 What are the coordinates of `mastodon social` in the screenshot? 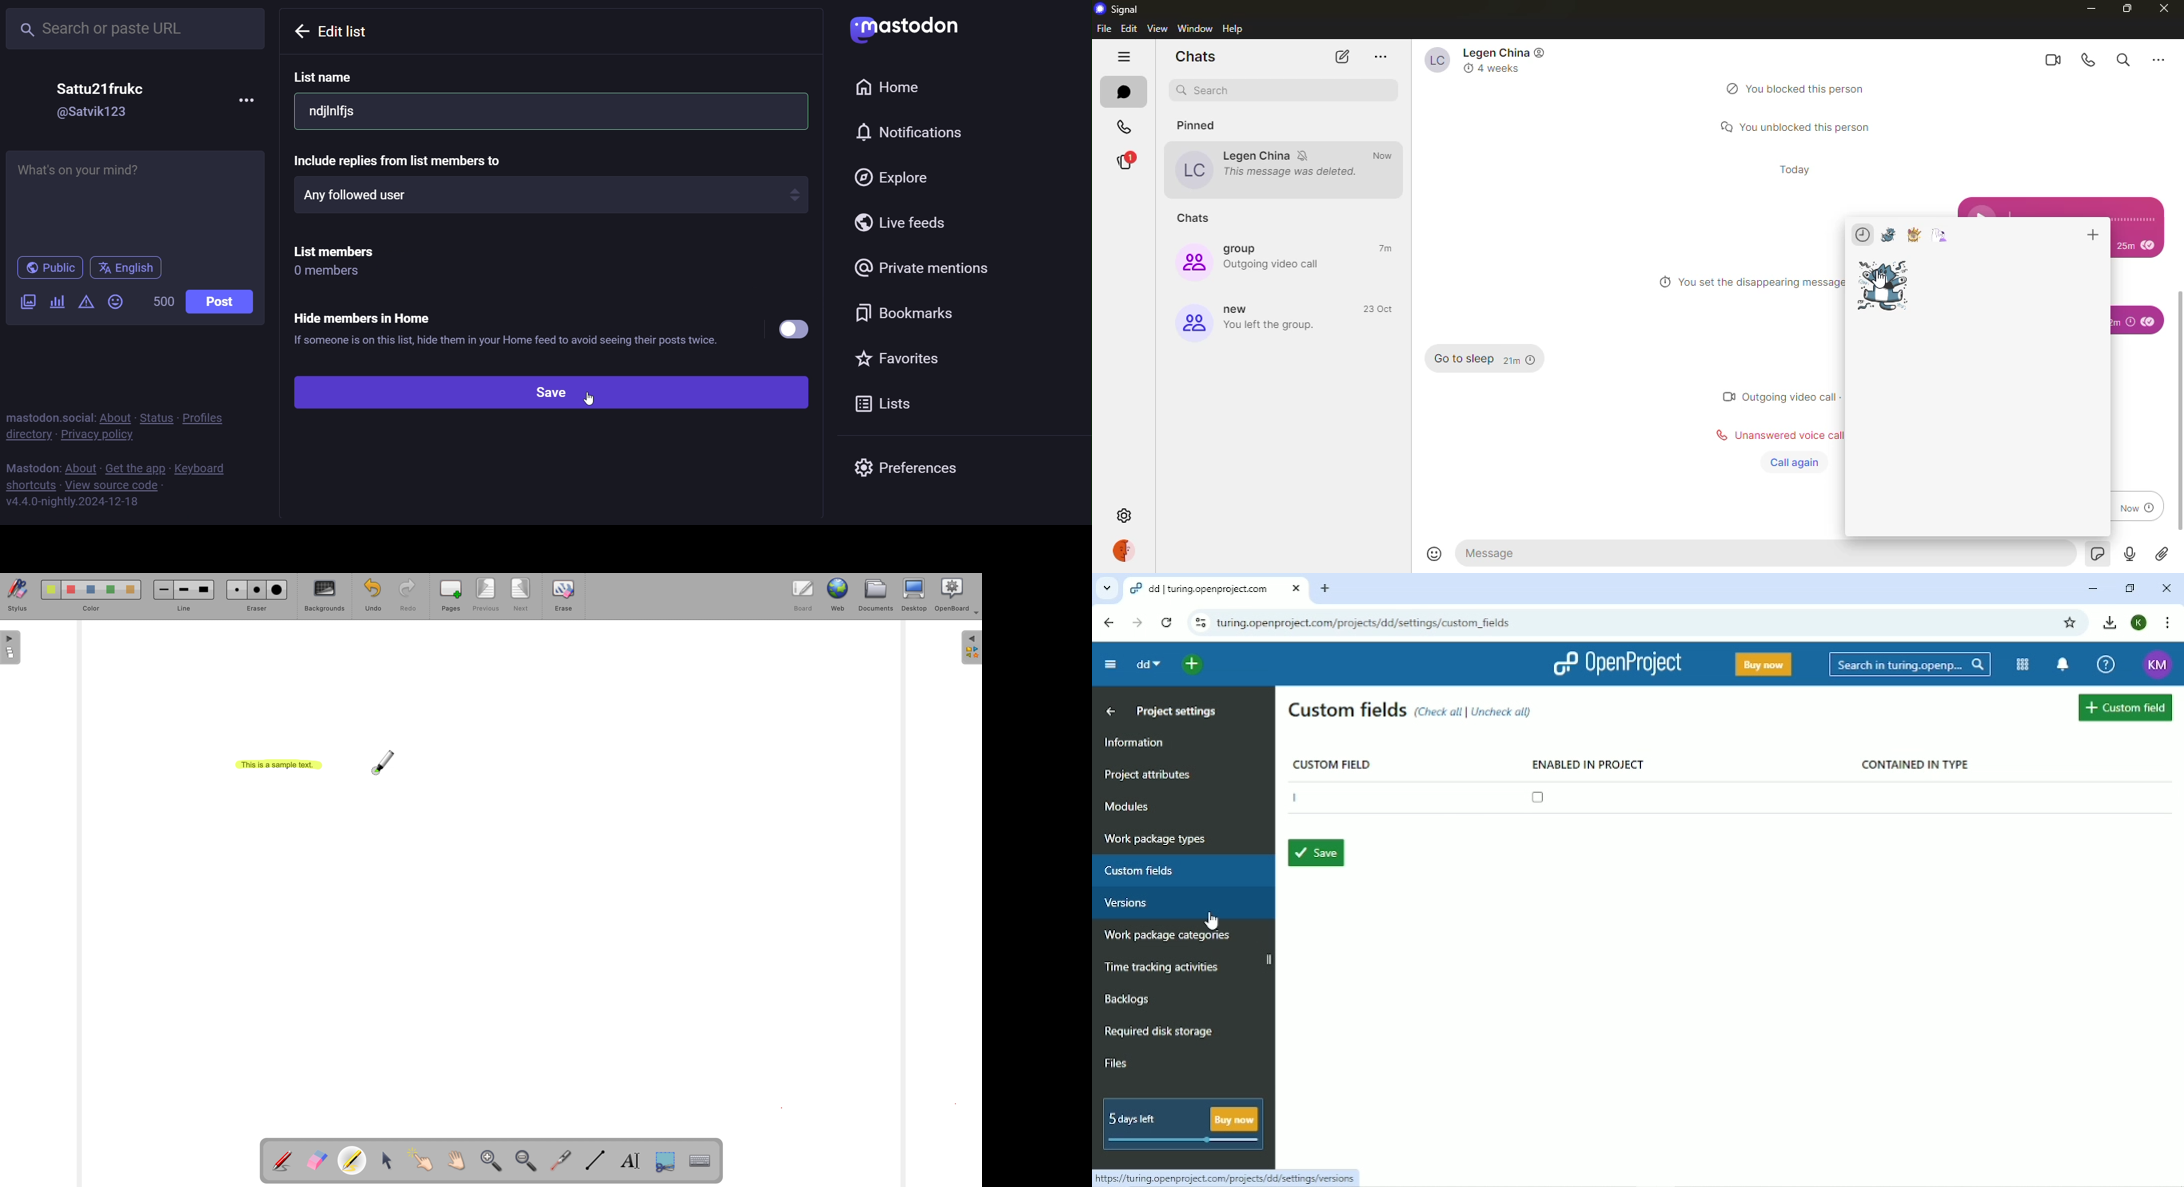 It's located at (49, 415).